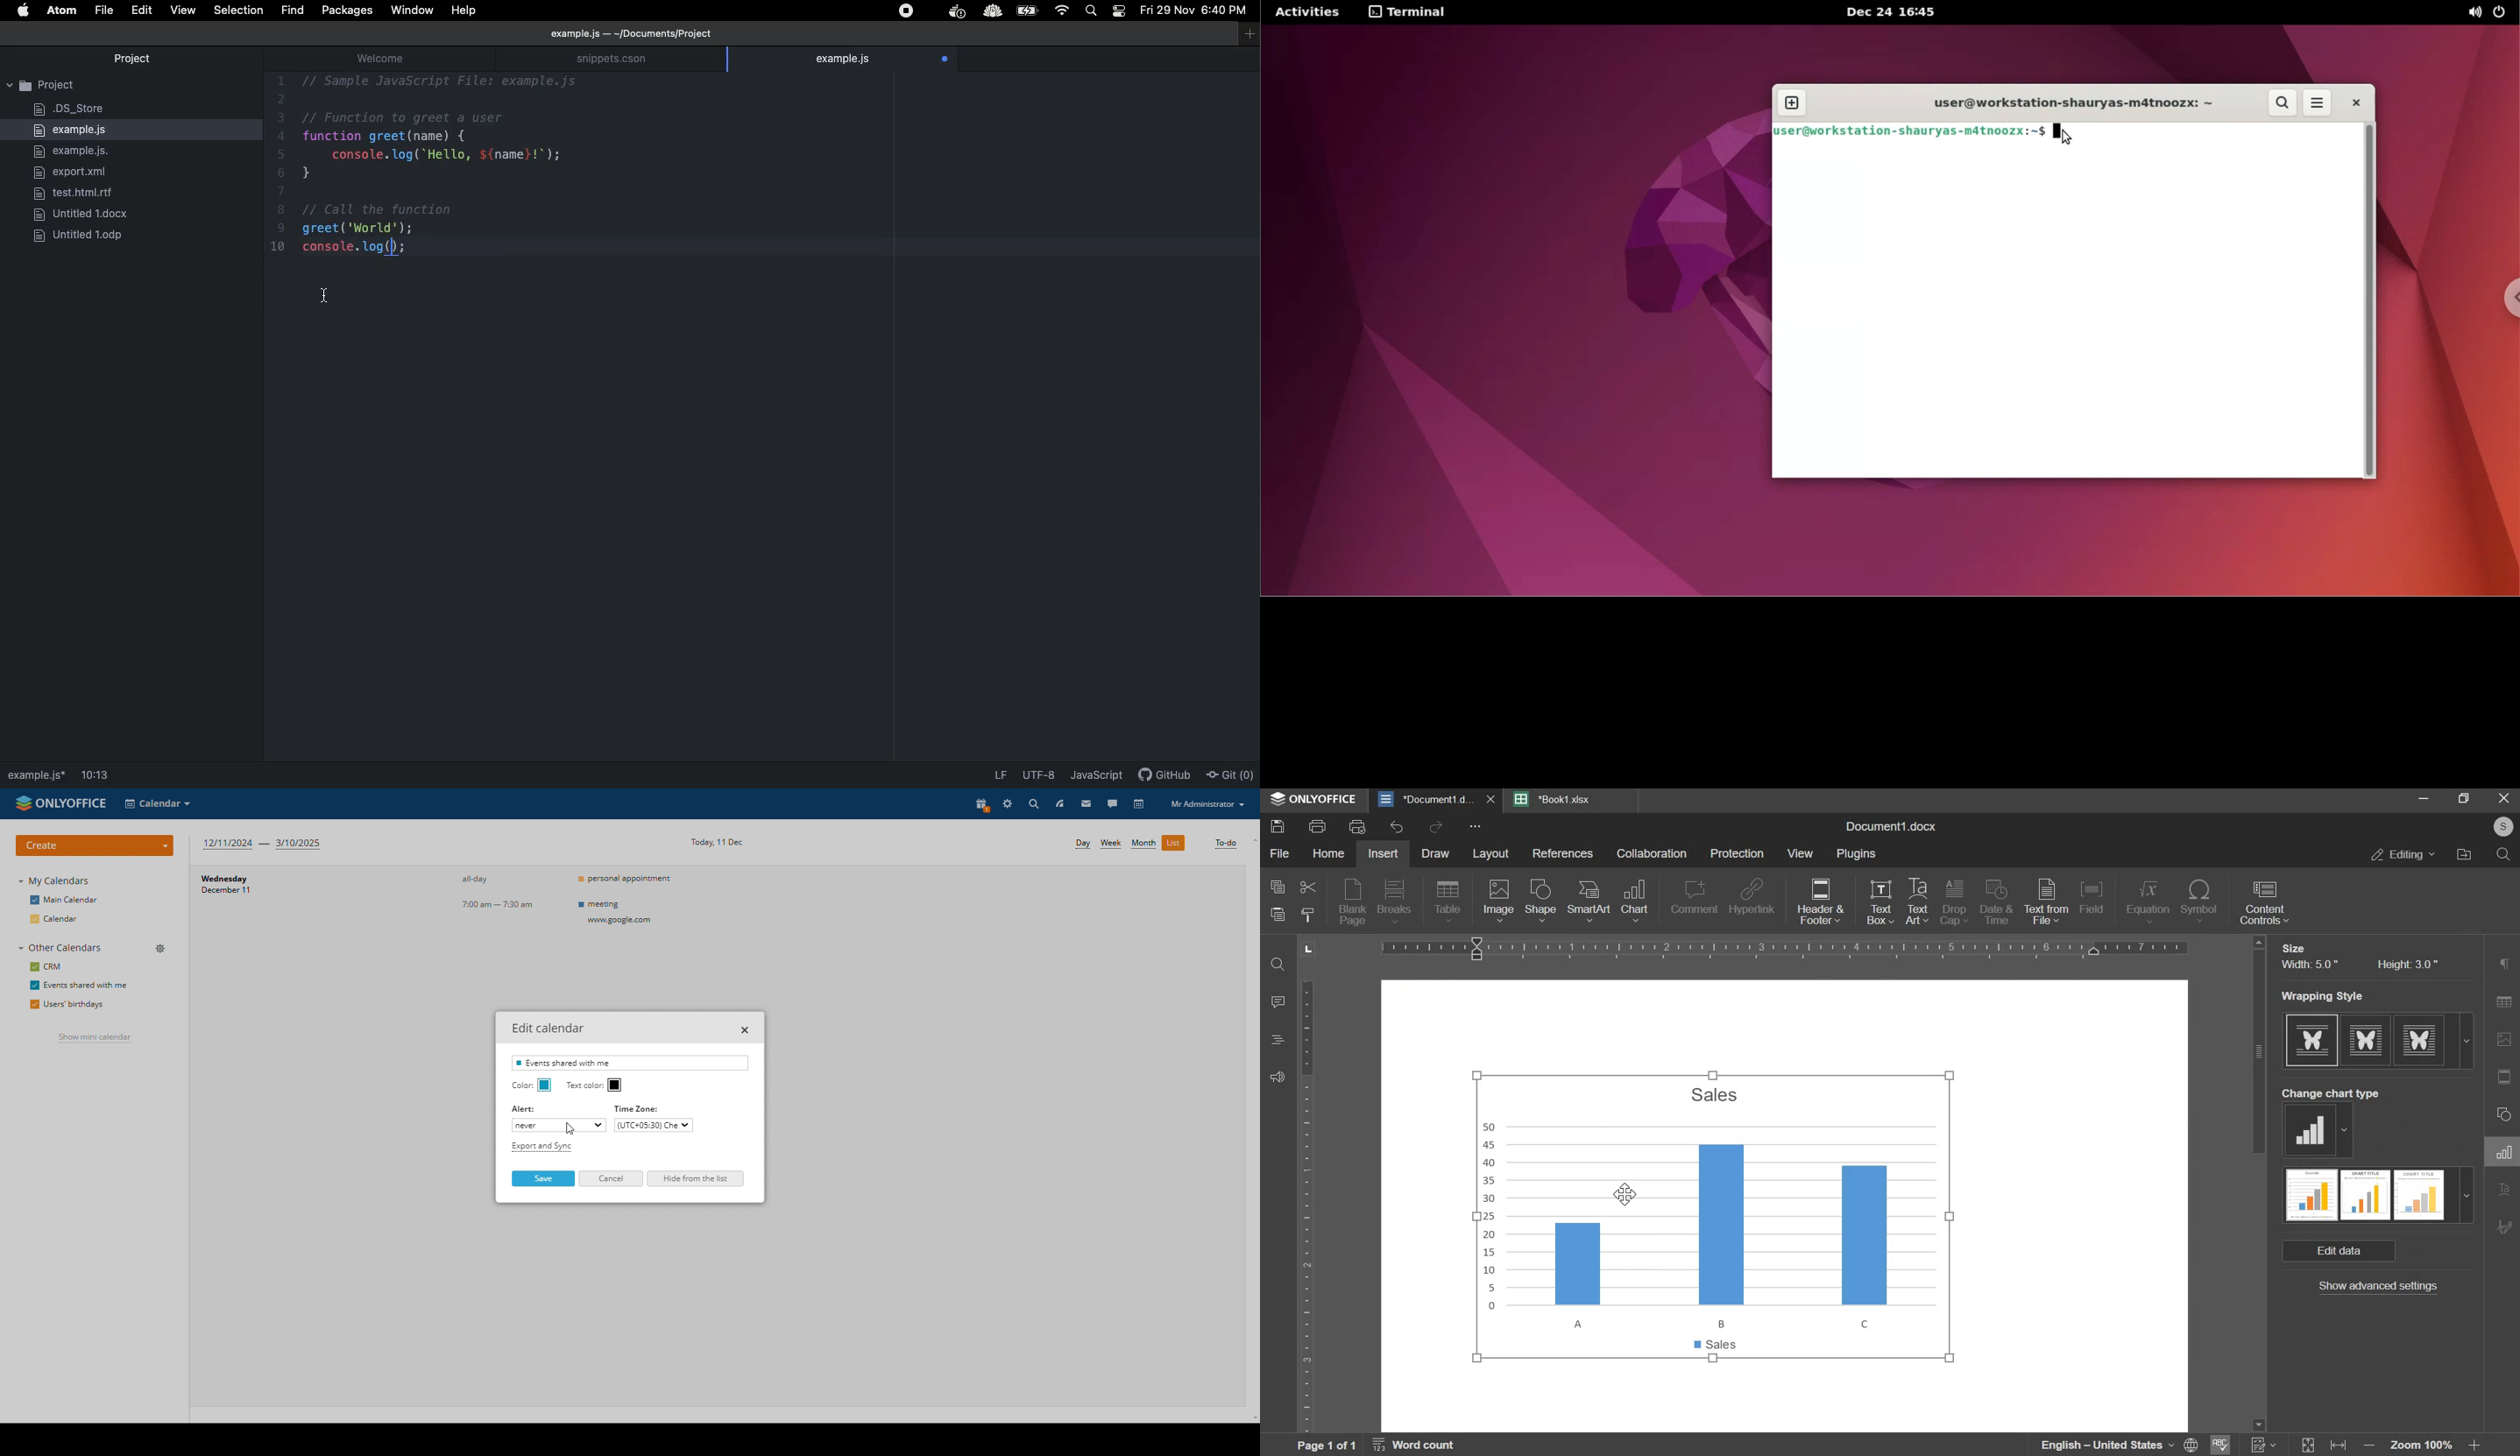  Describe the element at coordinates (2260, 1182) in the screenshot. I see `scroll bar` at that location.